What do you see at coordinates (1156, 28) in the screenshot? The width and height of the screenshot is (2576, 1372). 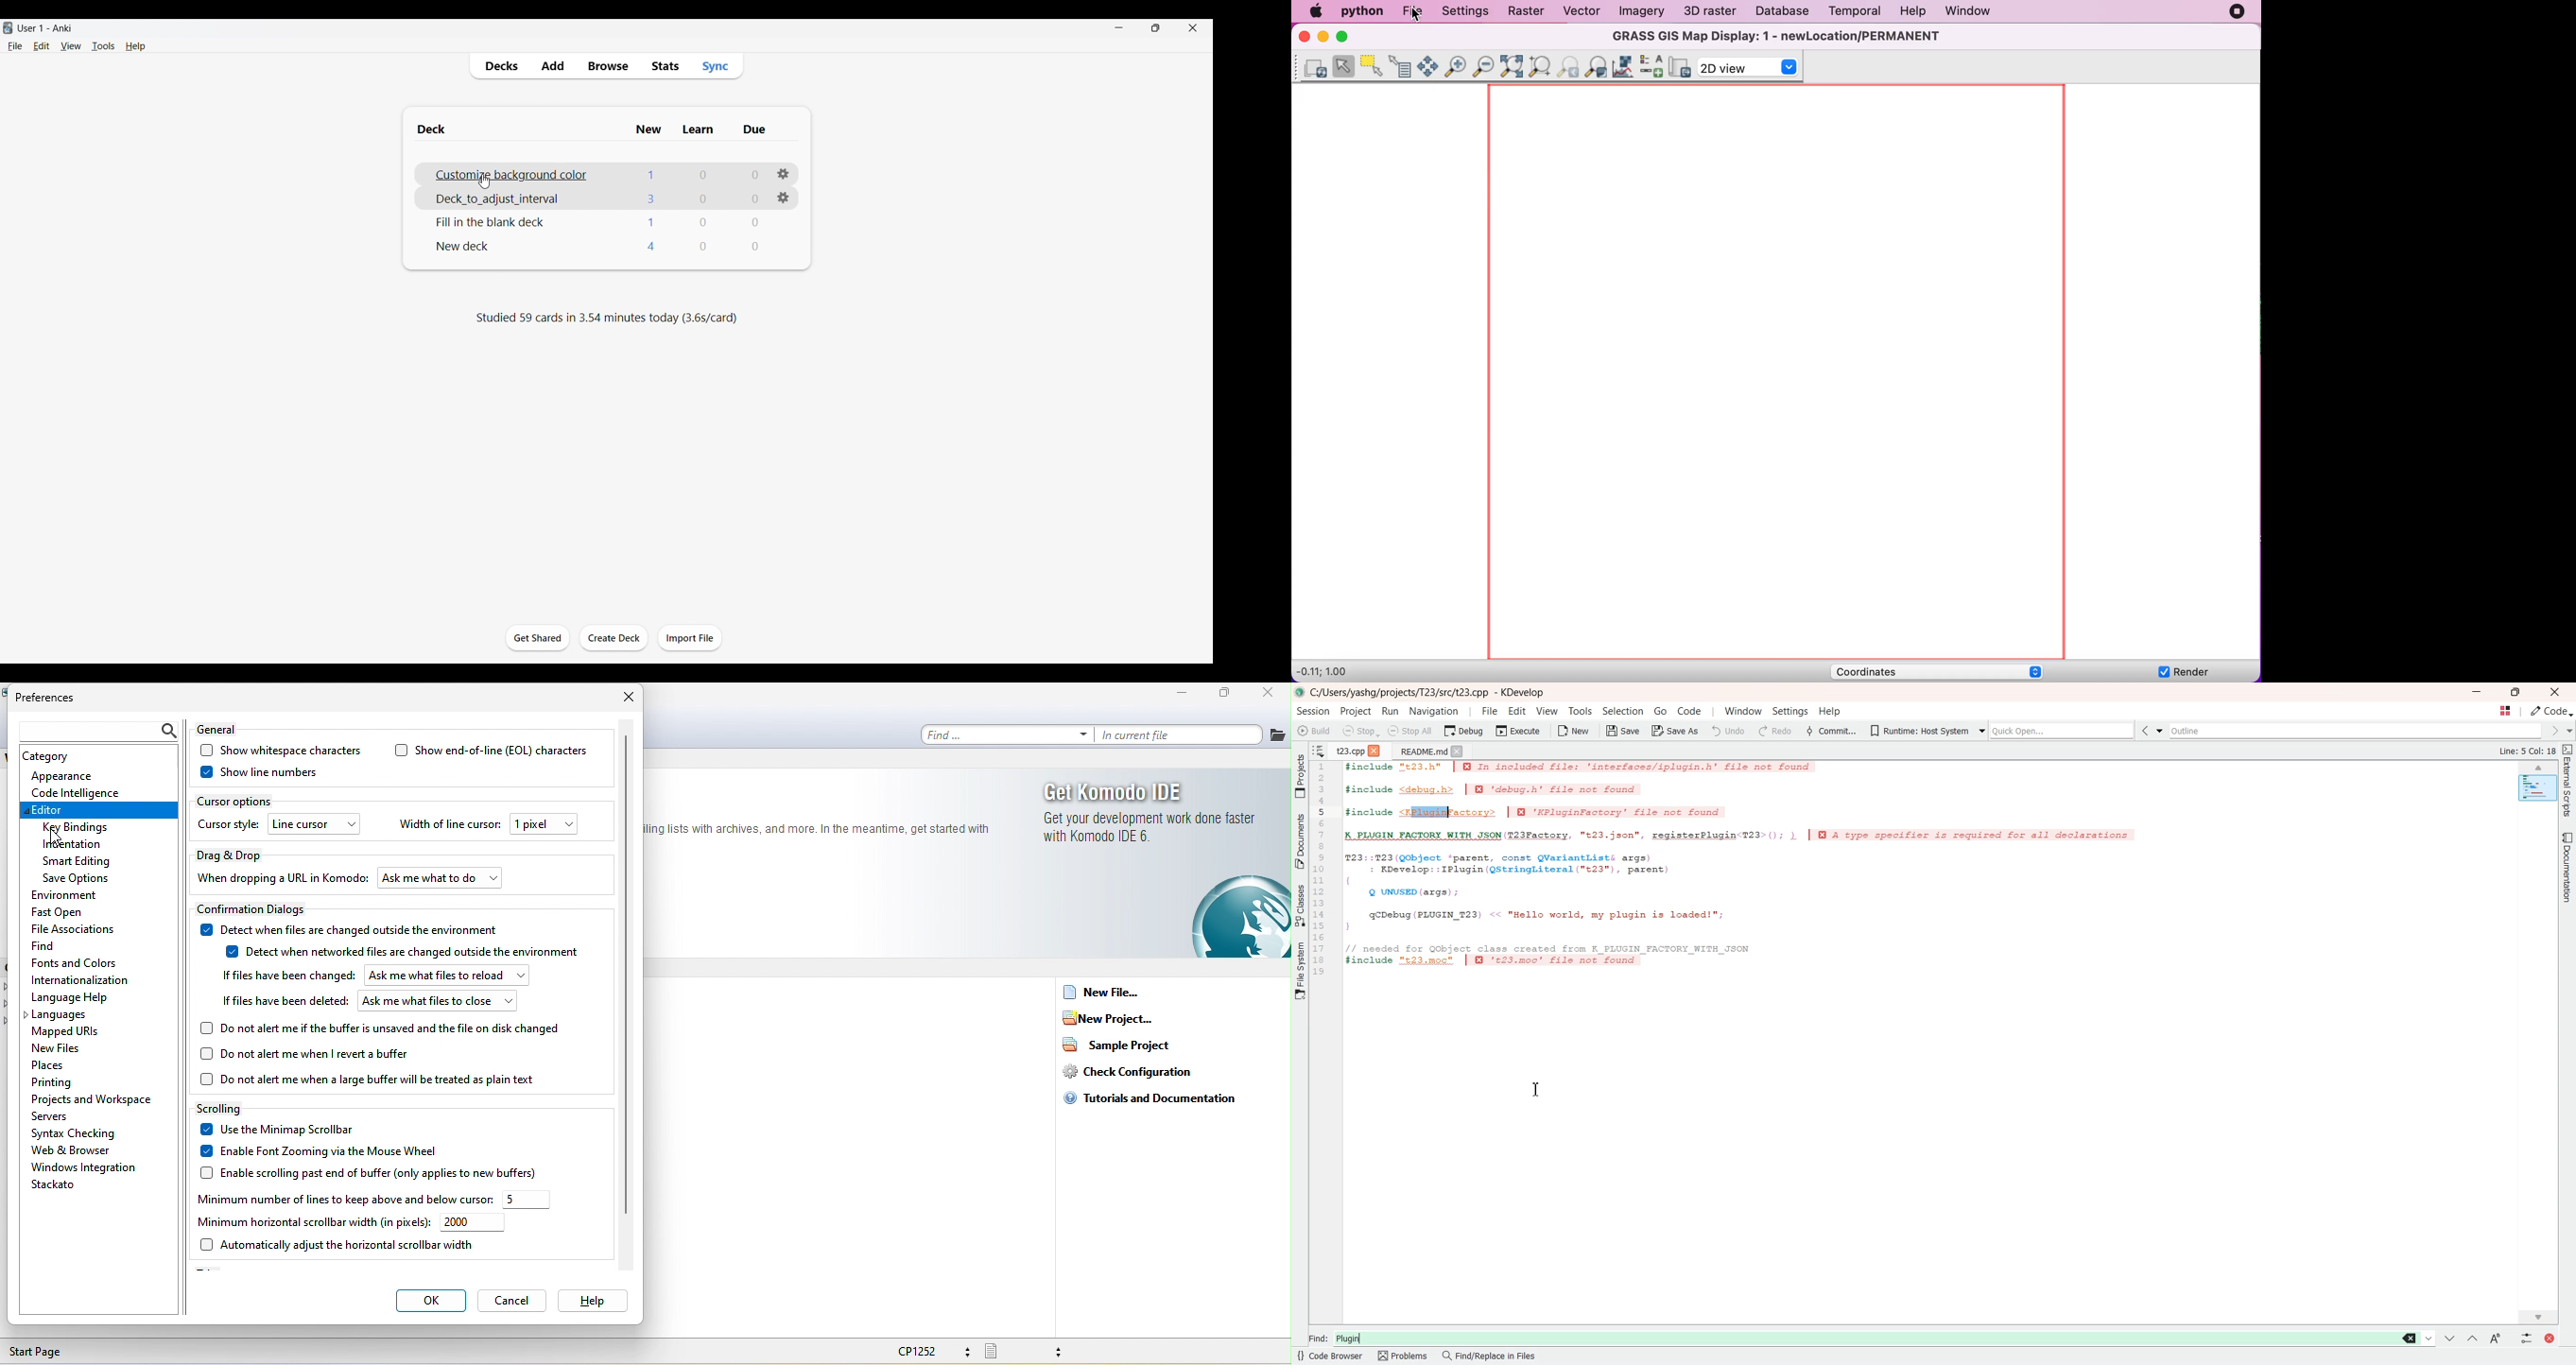 I see `Show interface in smaller tab` at bounding box center [1156, 28].